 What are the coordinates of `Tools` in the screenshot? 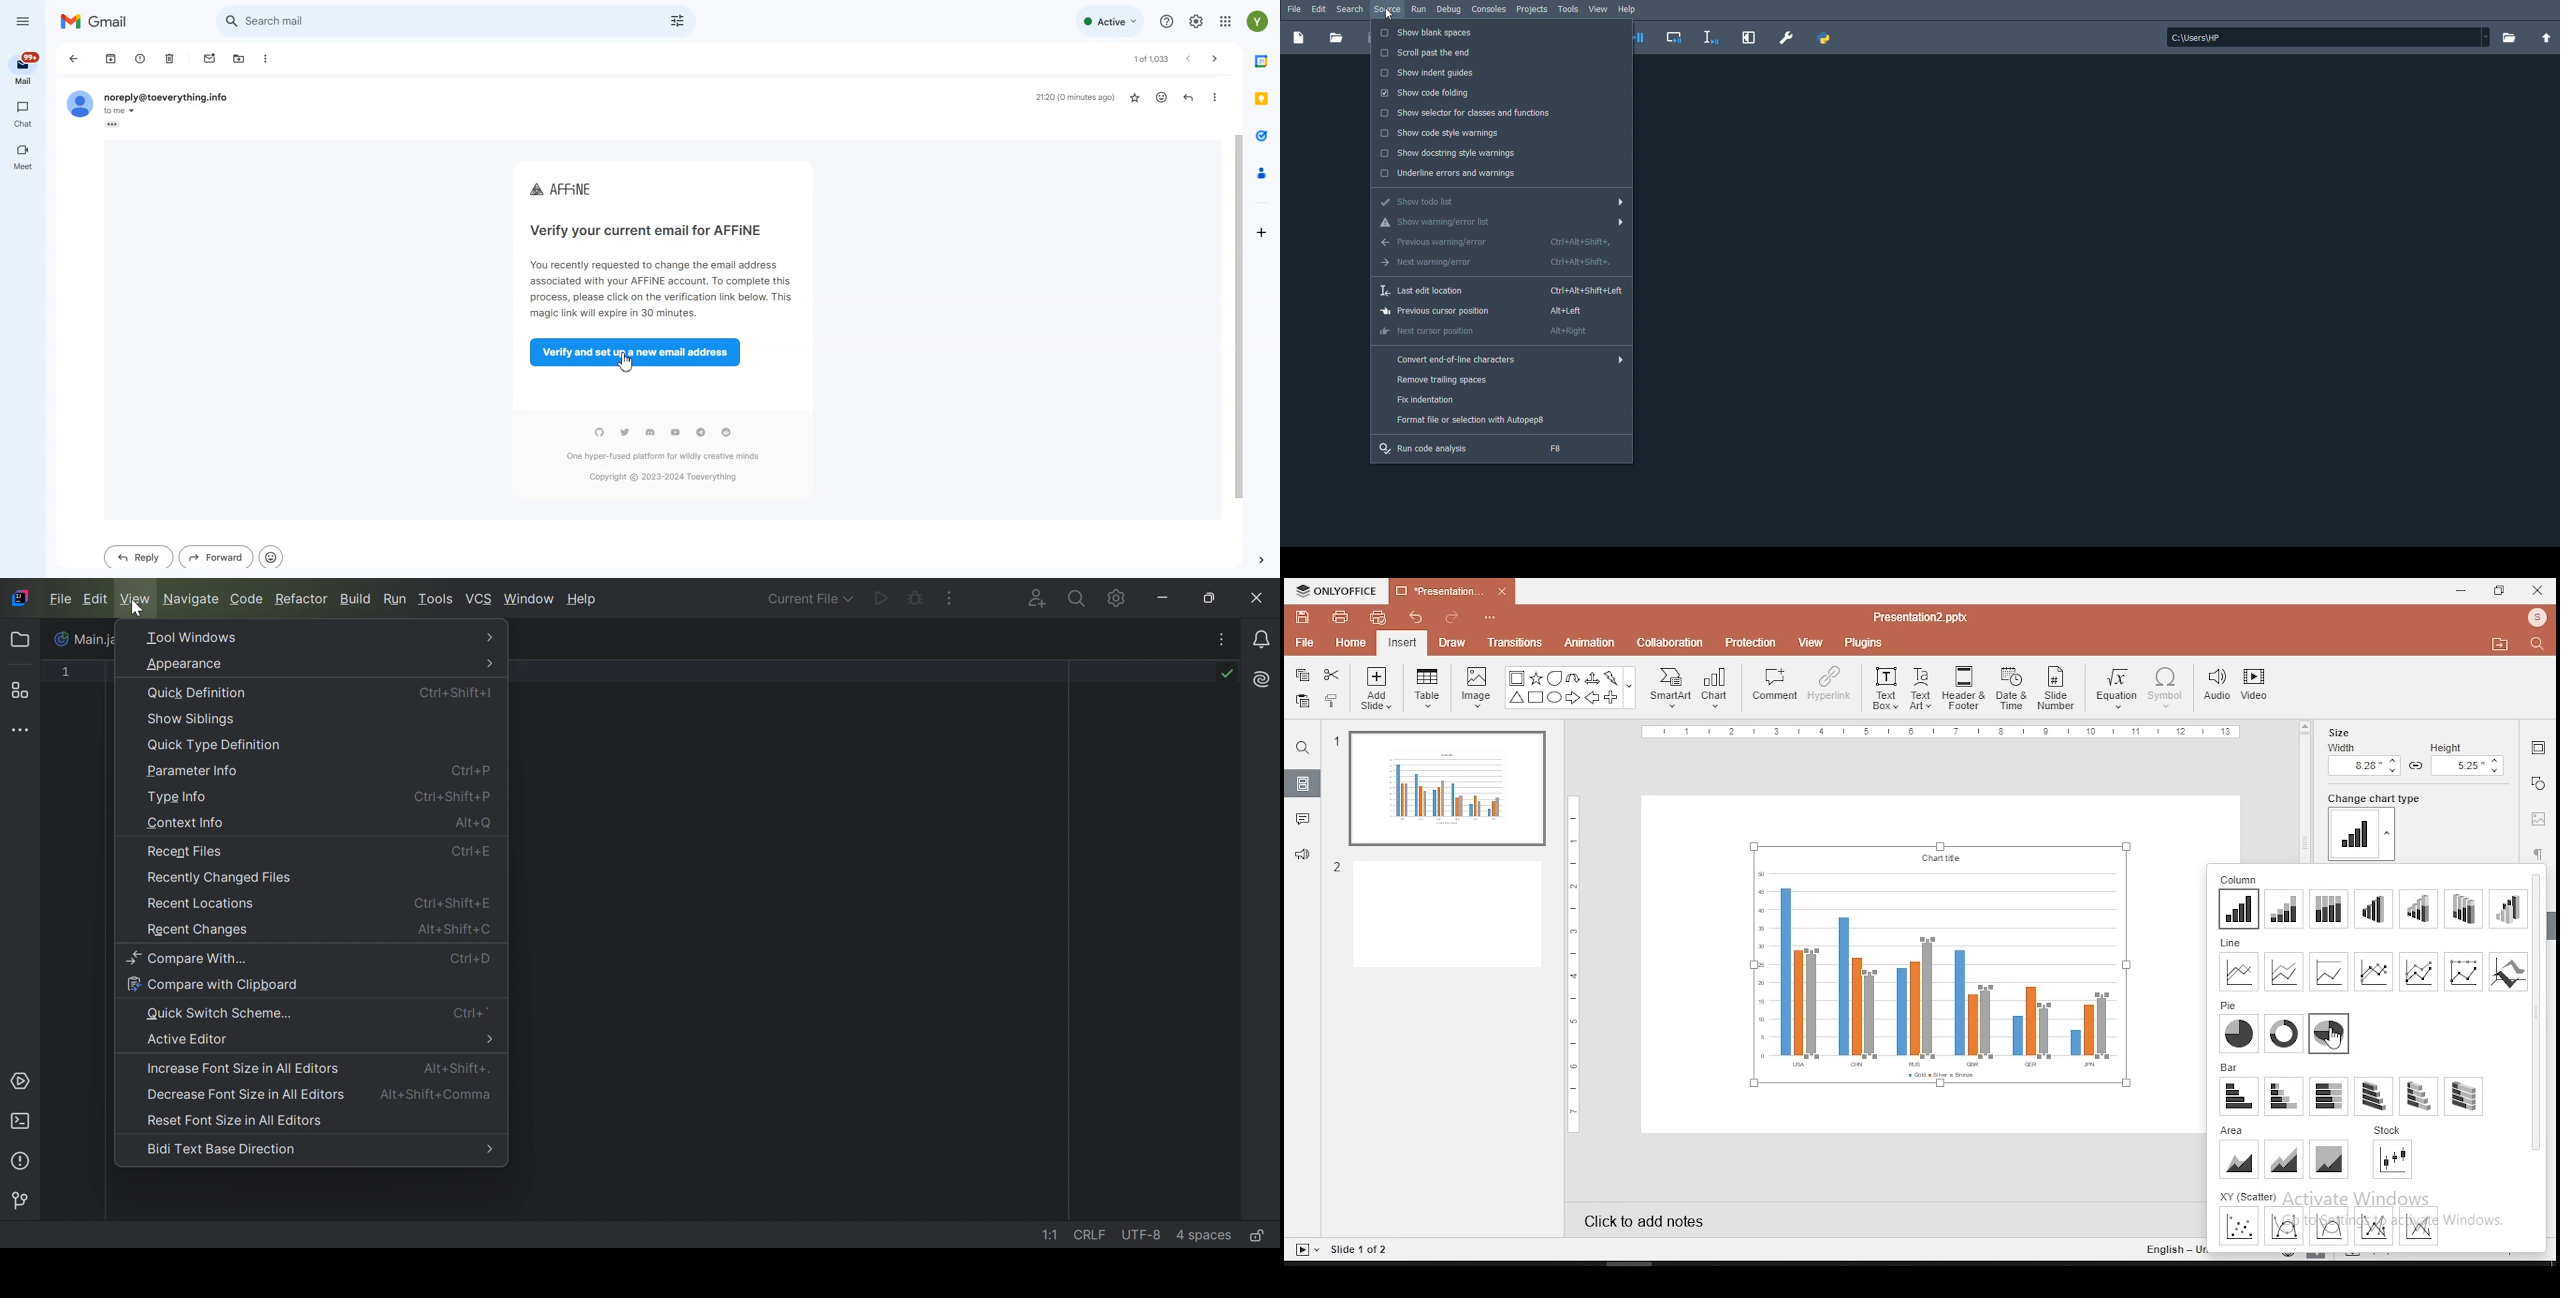 It's located at (436, 598).